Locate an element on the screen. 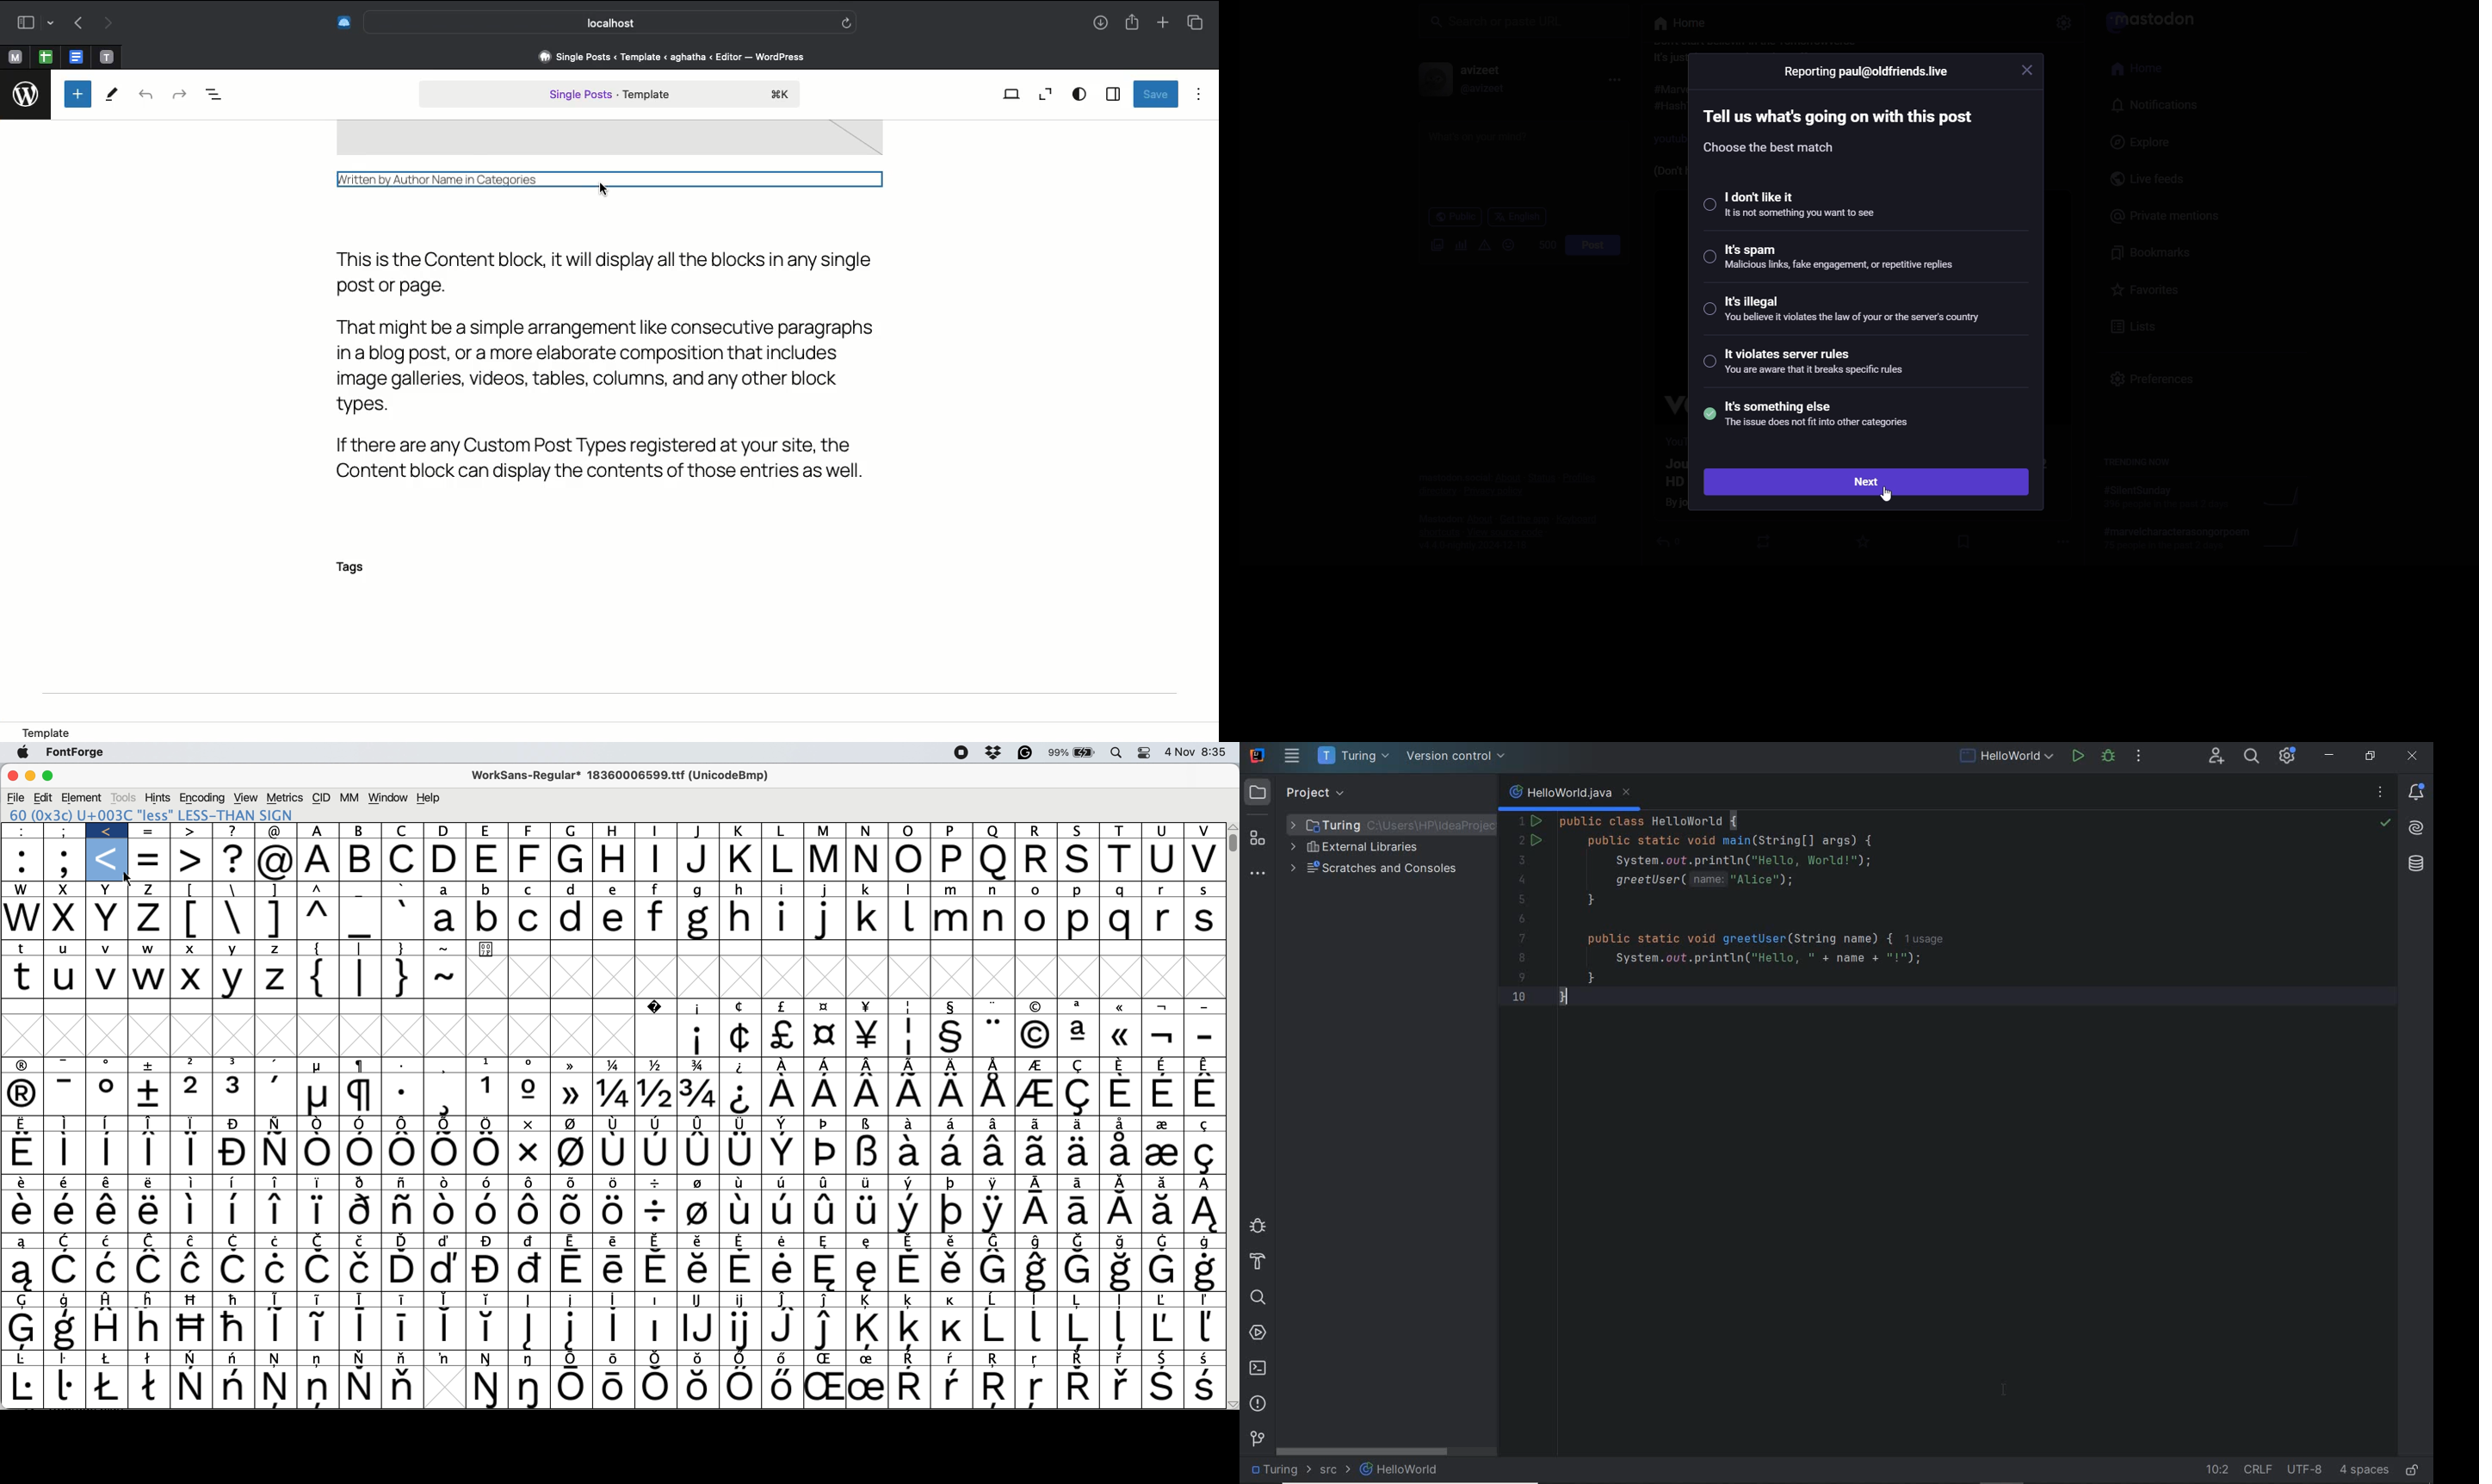 The image size is (2492, 1484). w is located at coordinates (22, 919).